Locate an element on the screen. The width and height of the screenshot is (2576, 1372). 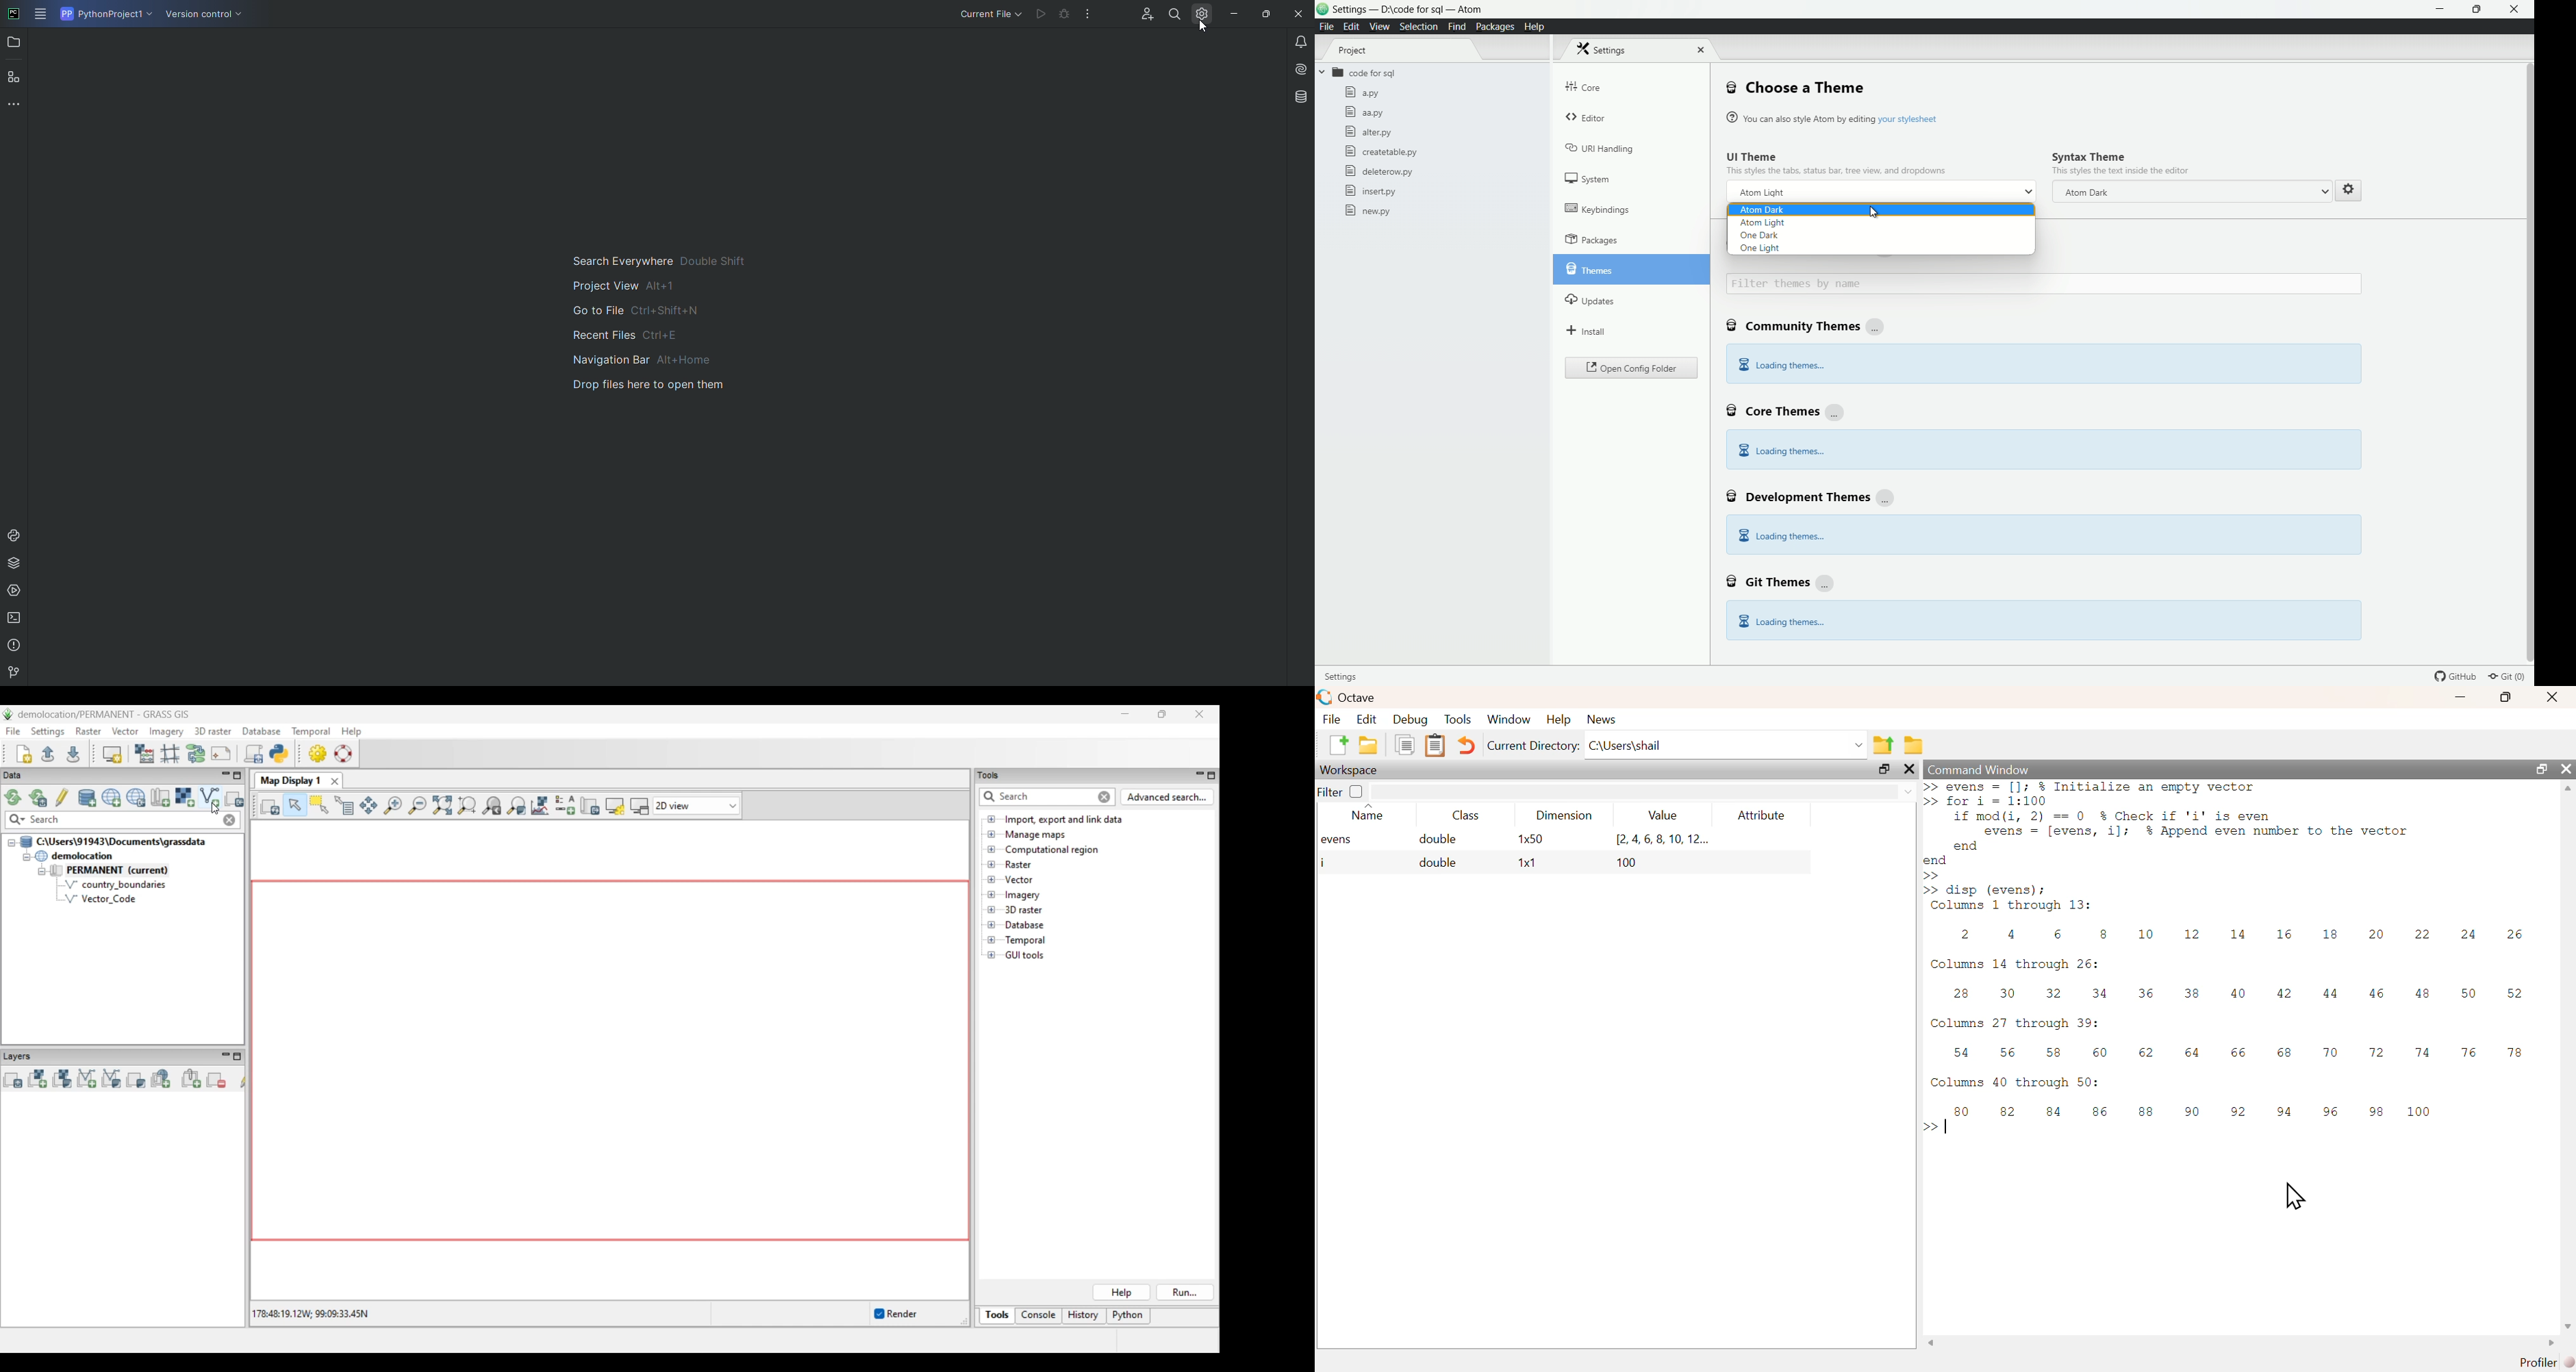
Project is located at coordinates (15, 44).